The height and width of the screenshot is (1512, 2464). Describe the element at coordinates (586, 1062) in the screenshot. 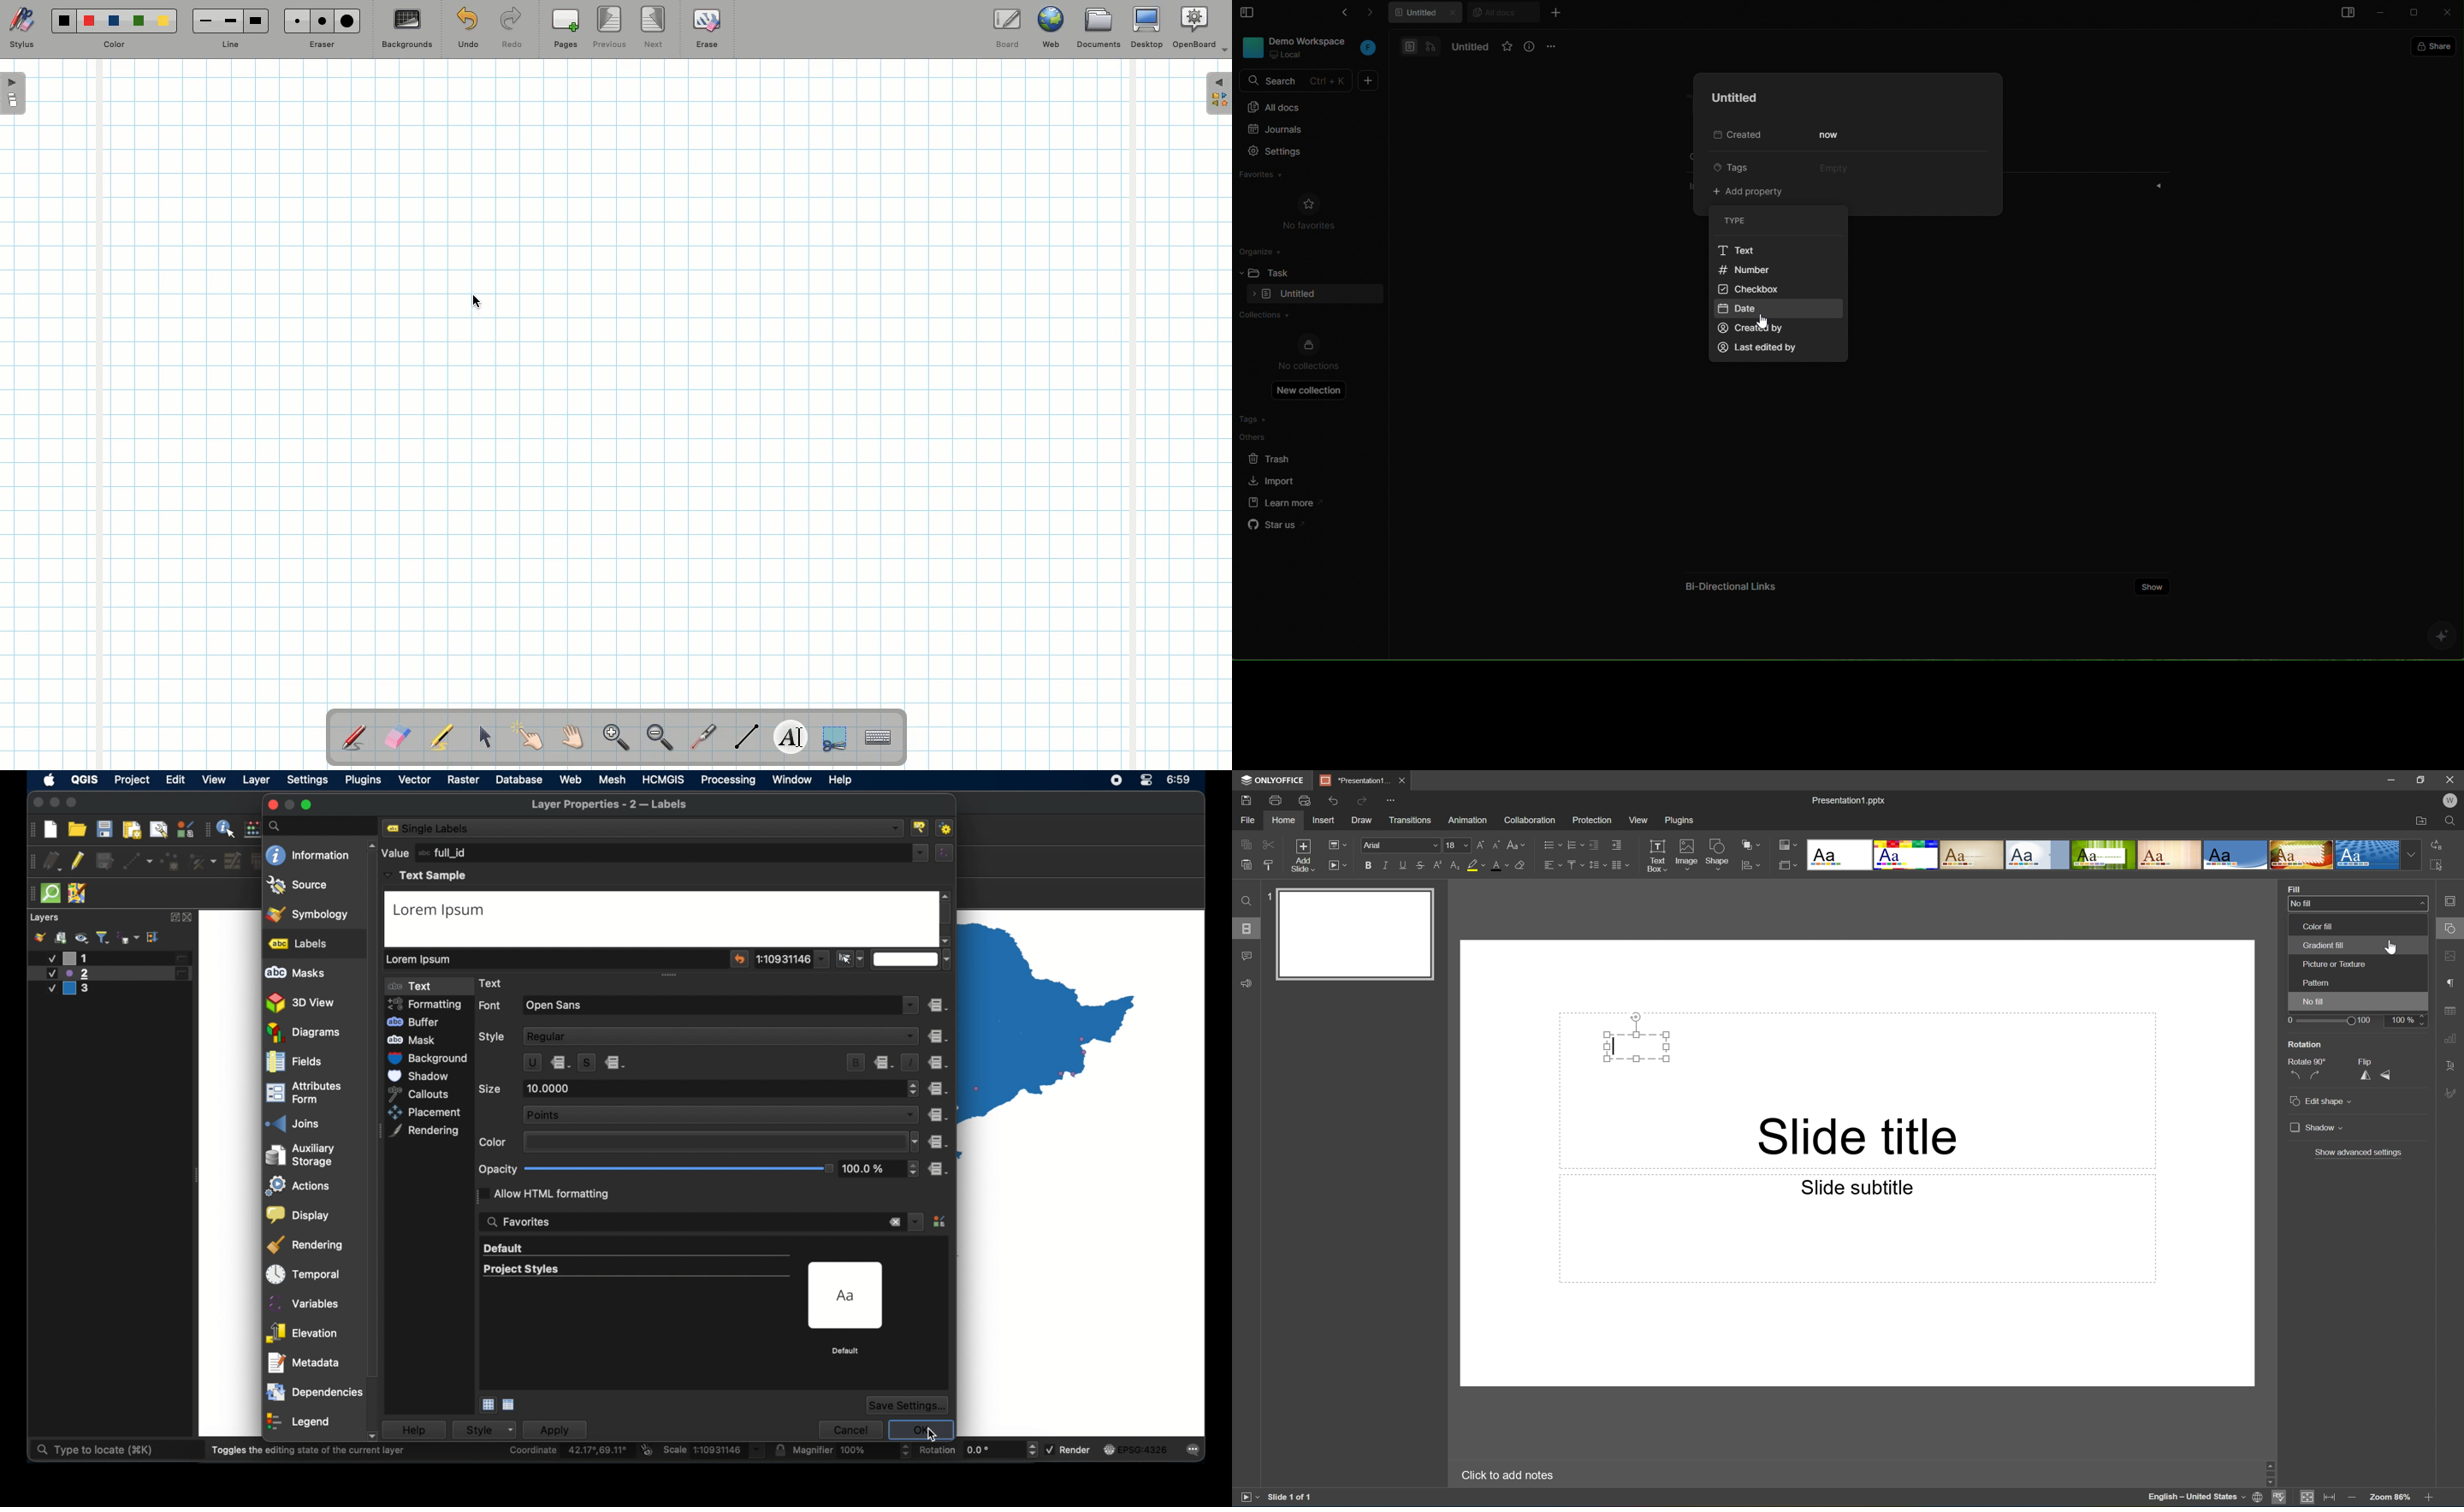

I see `s` at that location.